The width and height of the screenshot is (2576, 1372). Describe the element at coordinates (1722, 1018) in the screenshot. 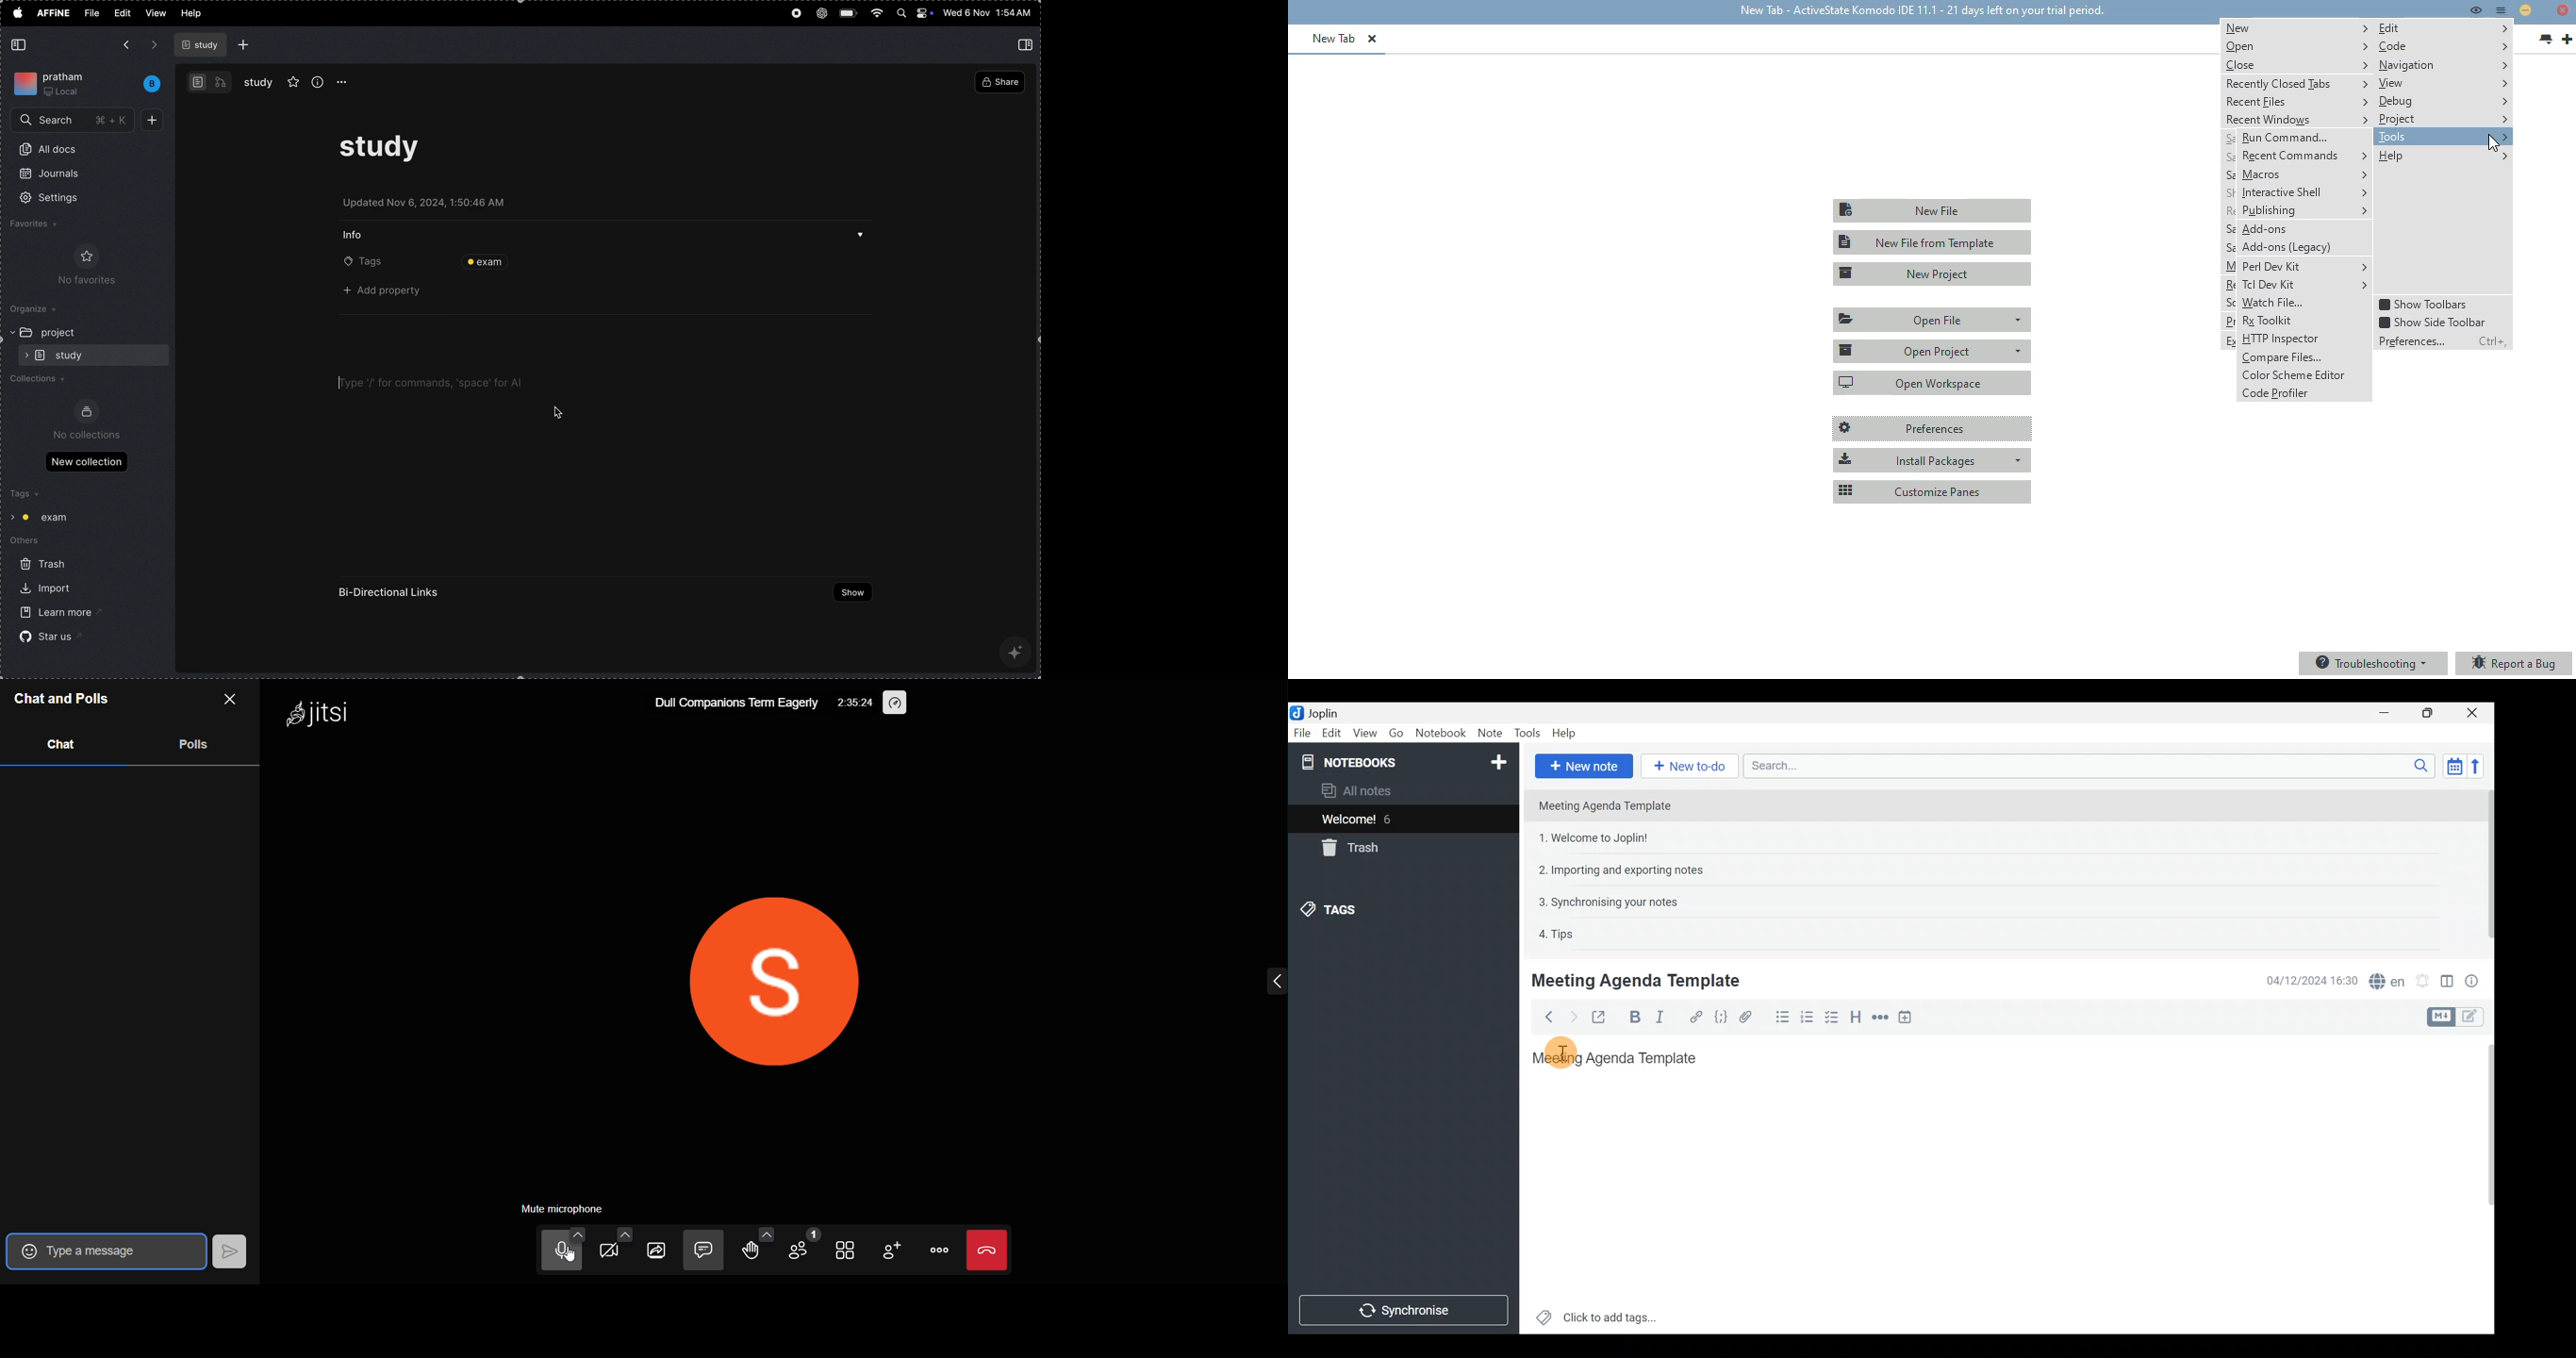

I see `Code` at that location.